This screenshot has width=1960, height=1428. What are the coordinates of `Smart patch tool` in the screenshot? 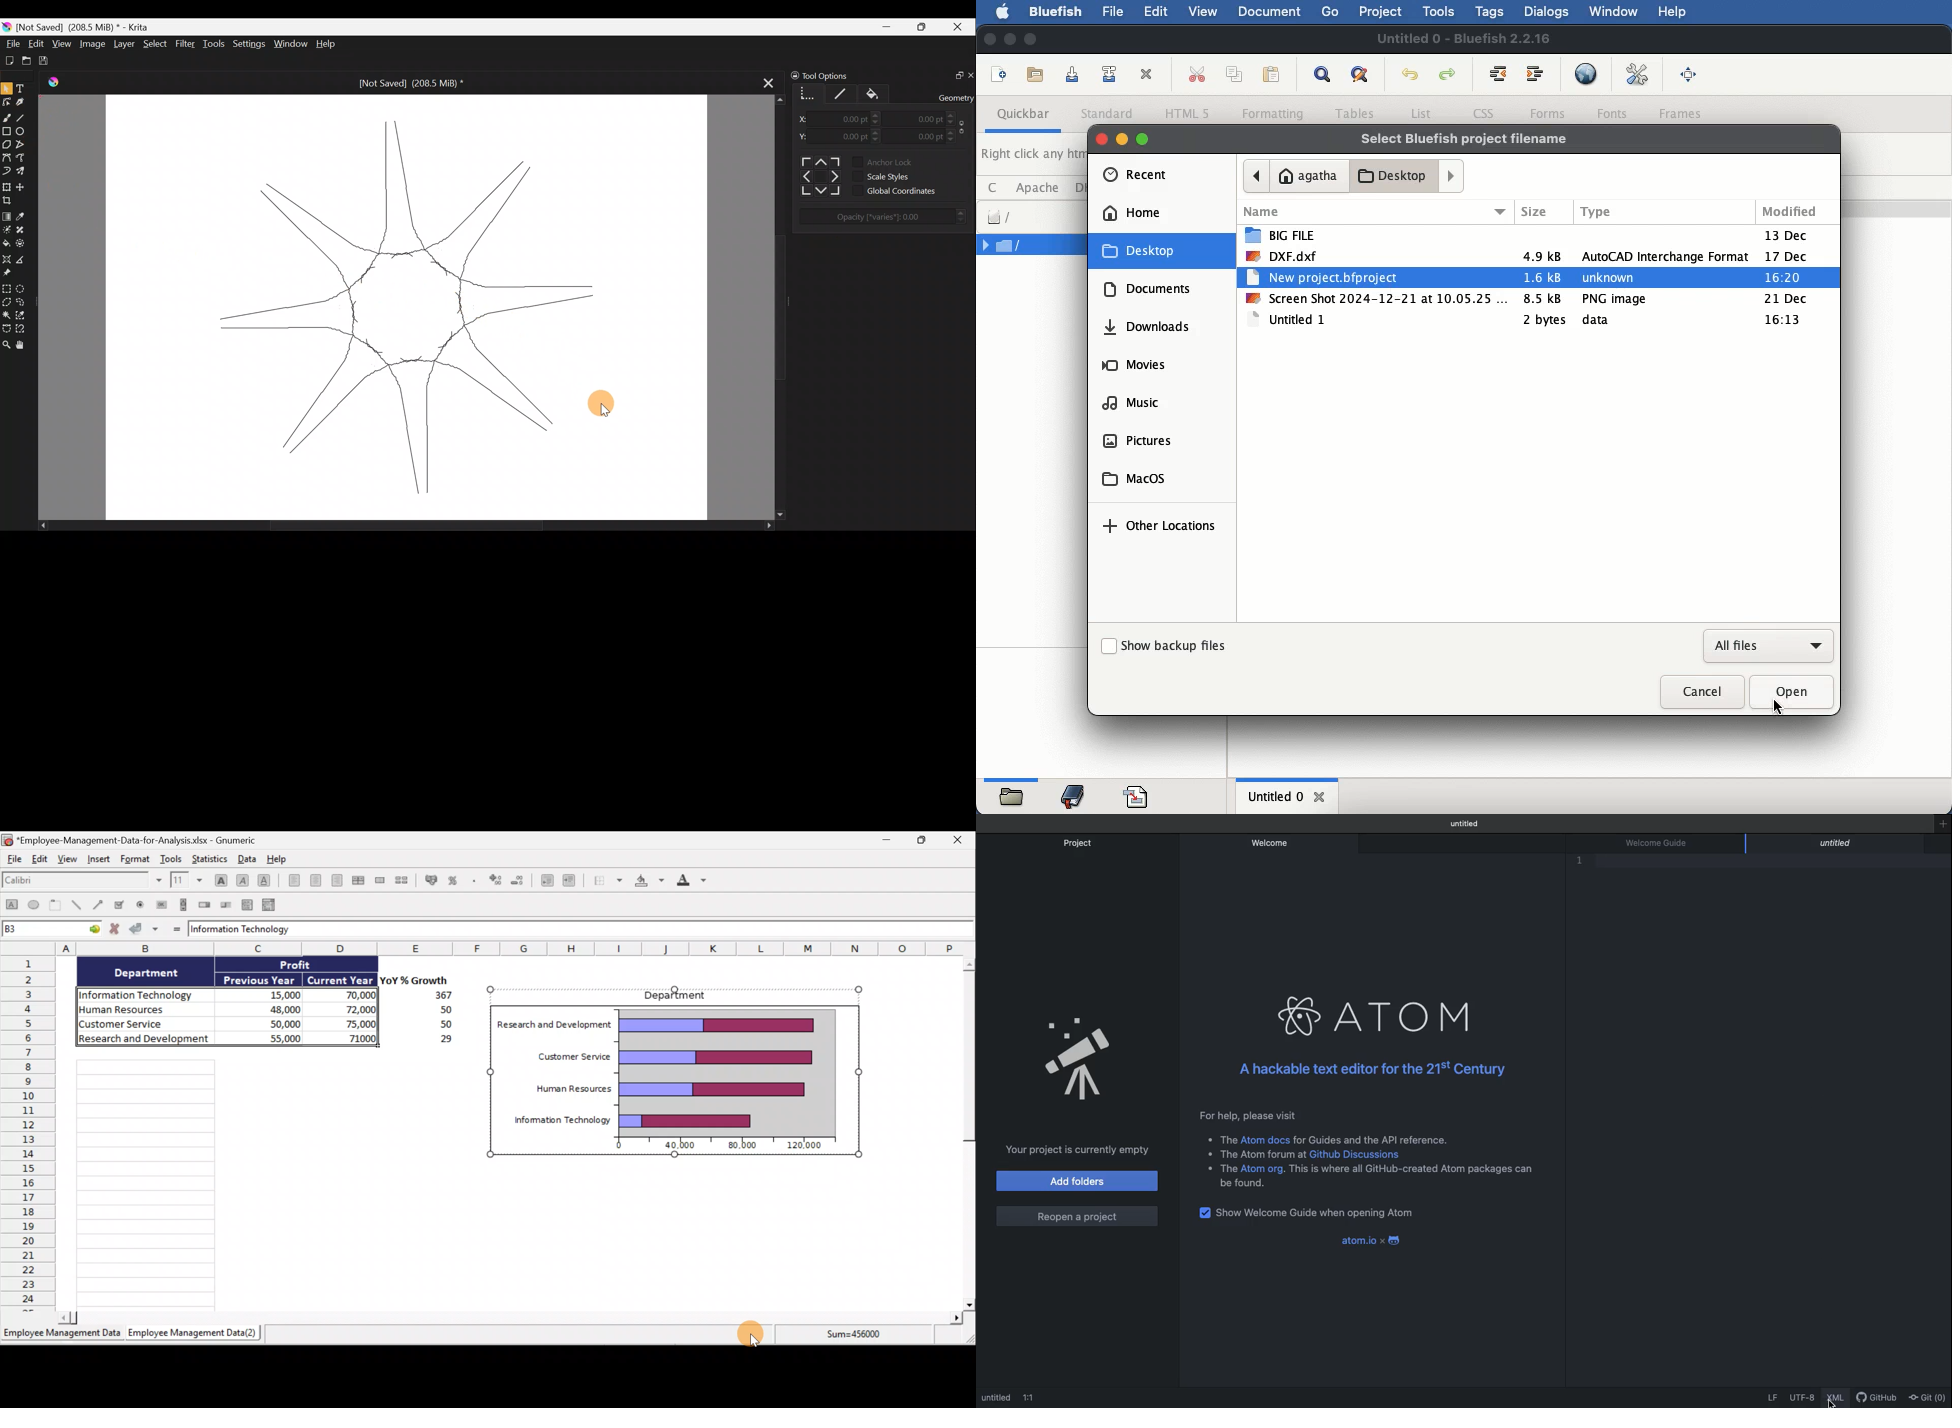 It's located at (21, 229).